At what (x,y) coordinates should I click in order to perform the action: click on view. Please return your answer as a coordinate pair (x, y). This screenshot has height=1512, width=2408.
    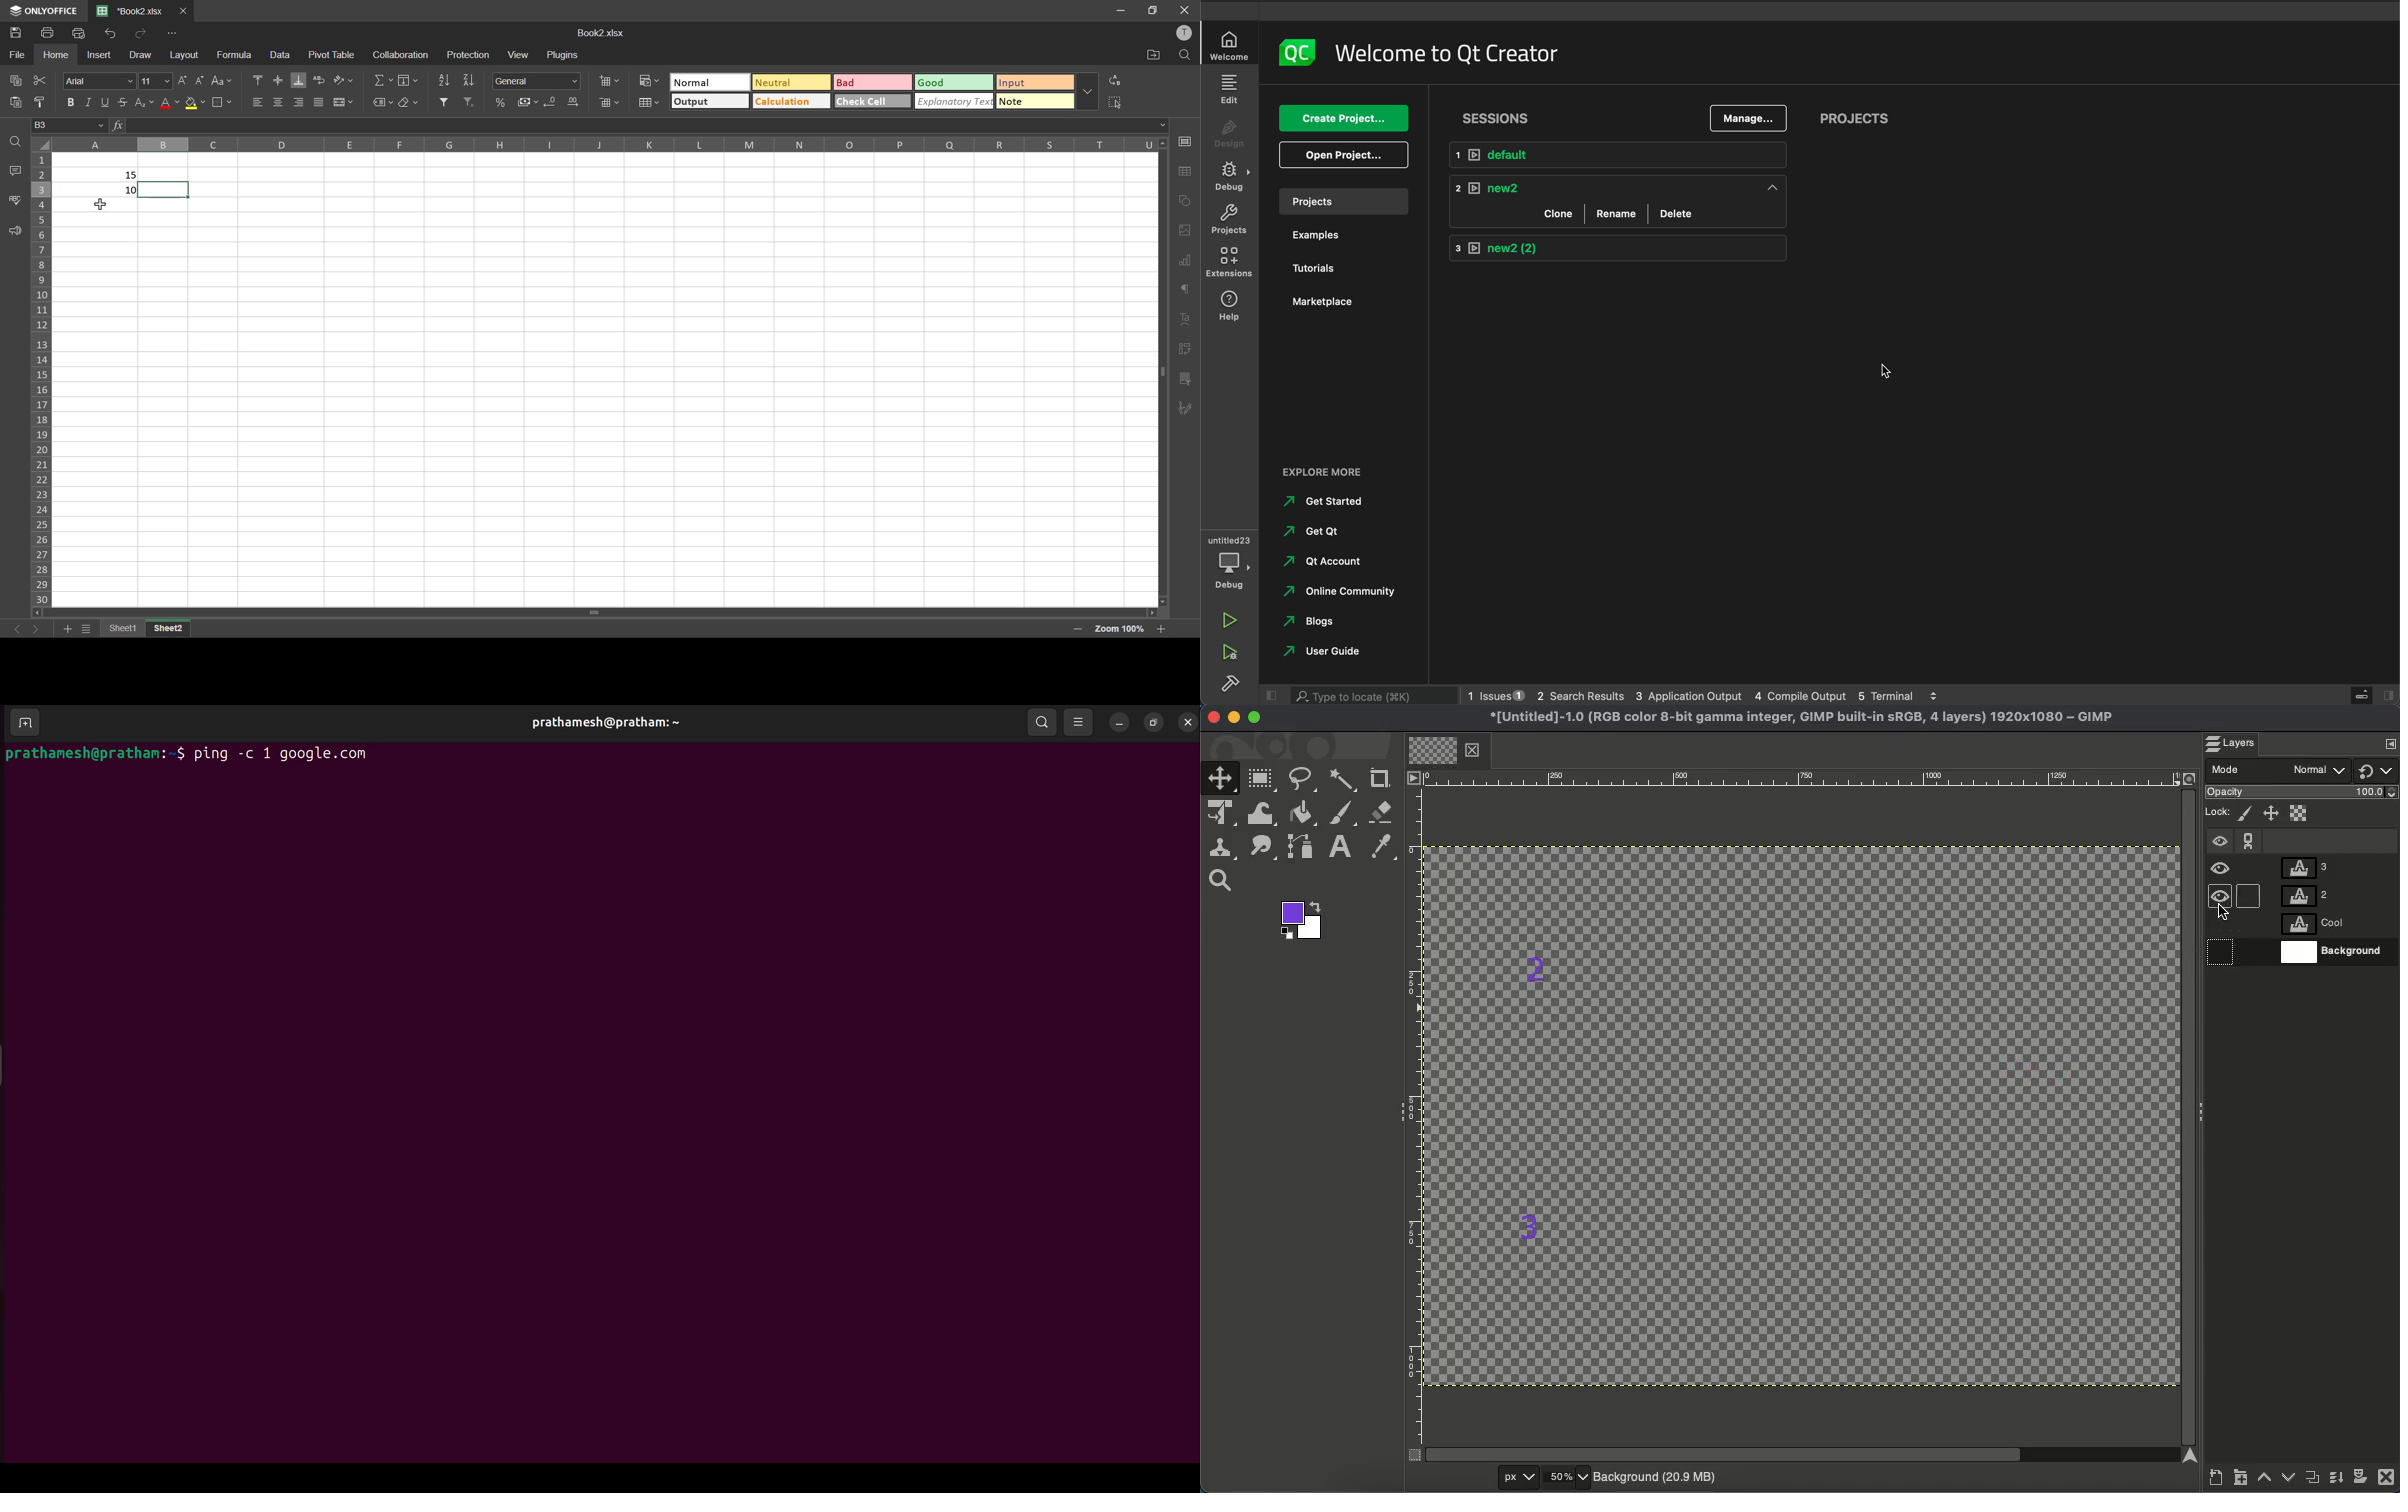
    Looking at the image, I should click on (517, 56).